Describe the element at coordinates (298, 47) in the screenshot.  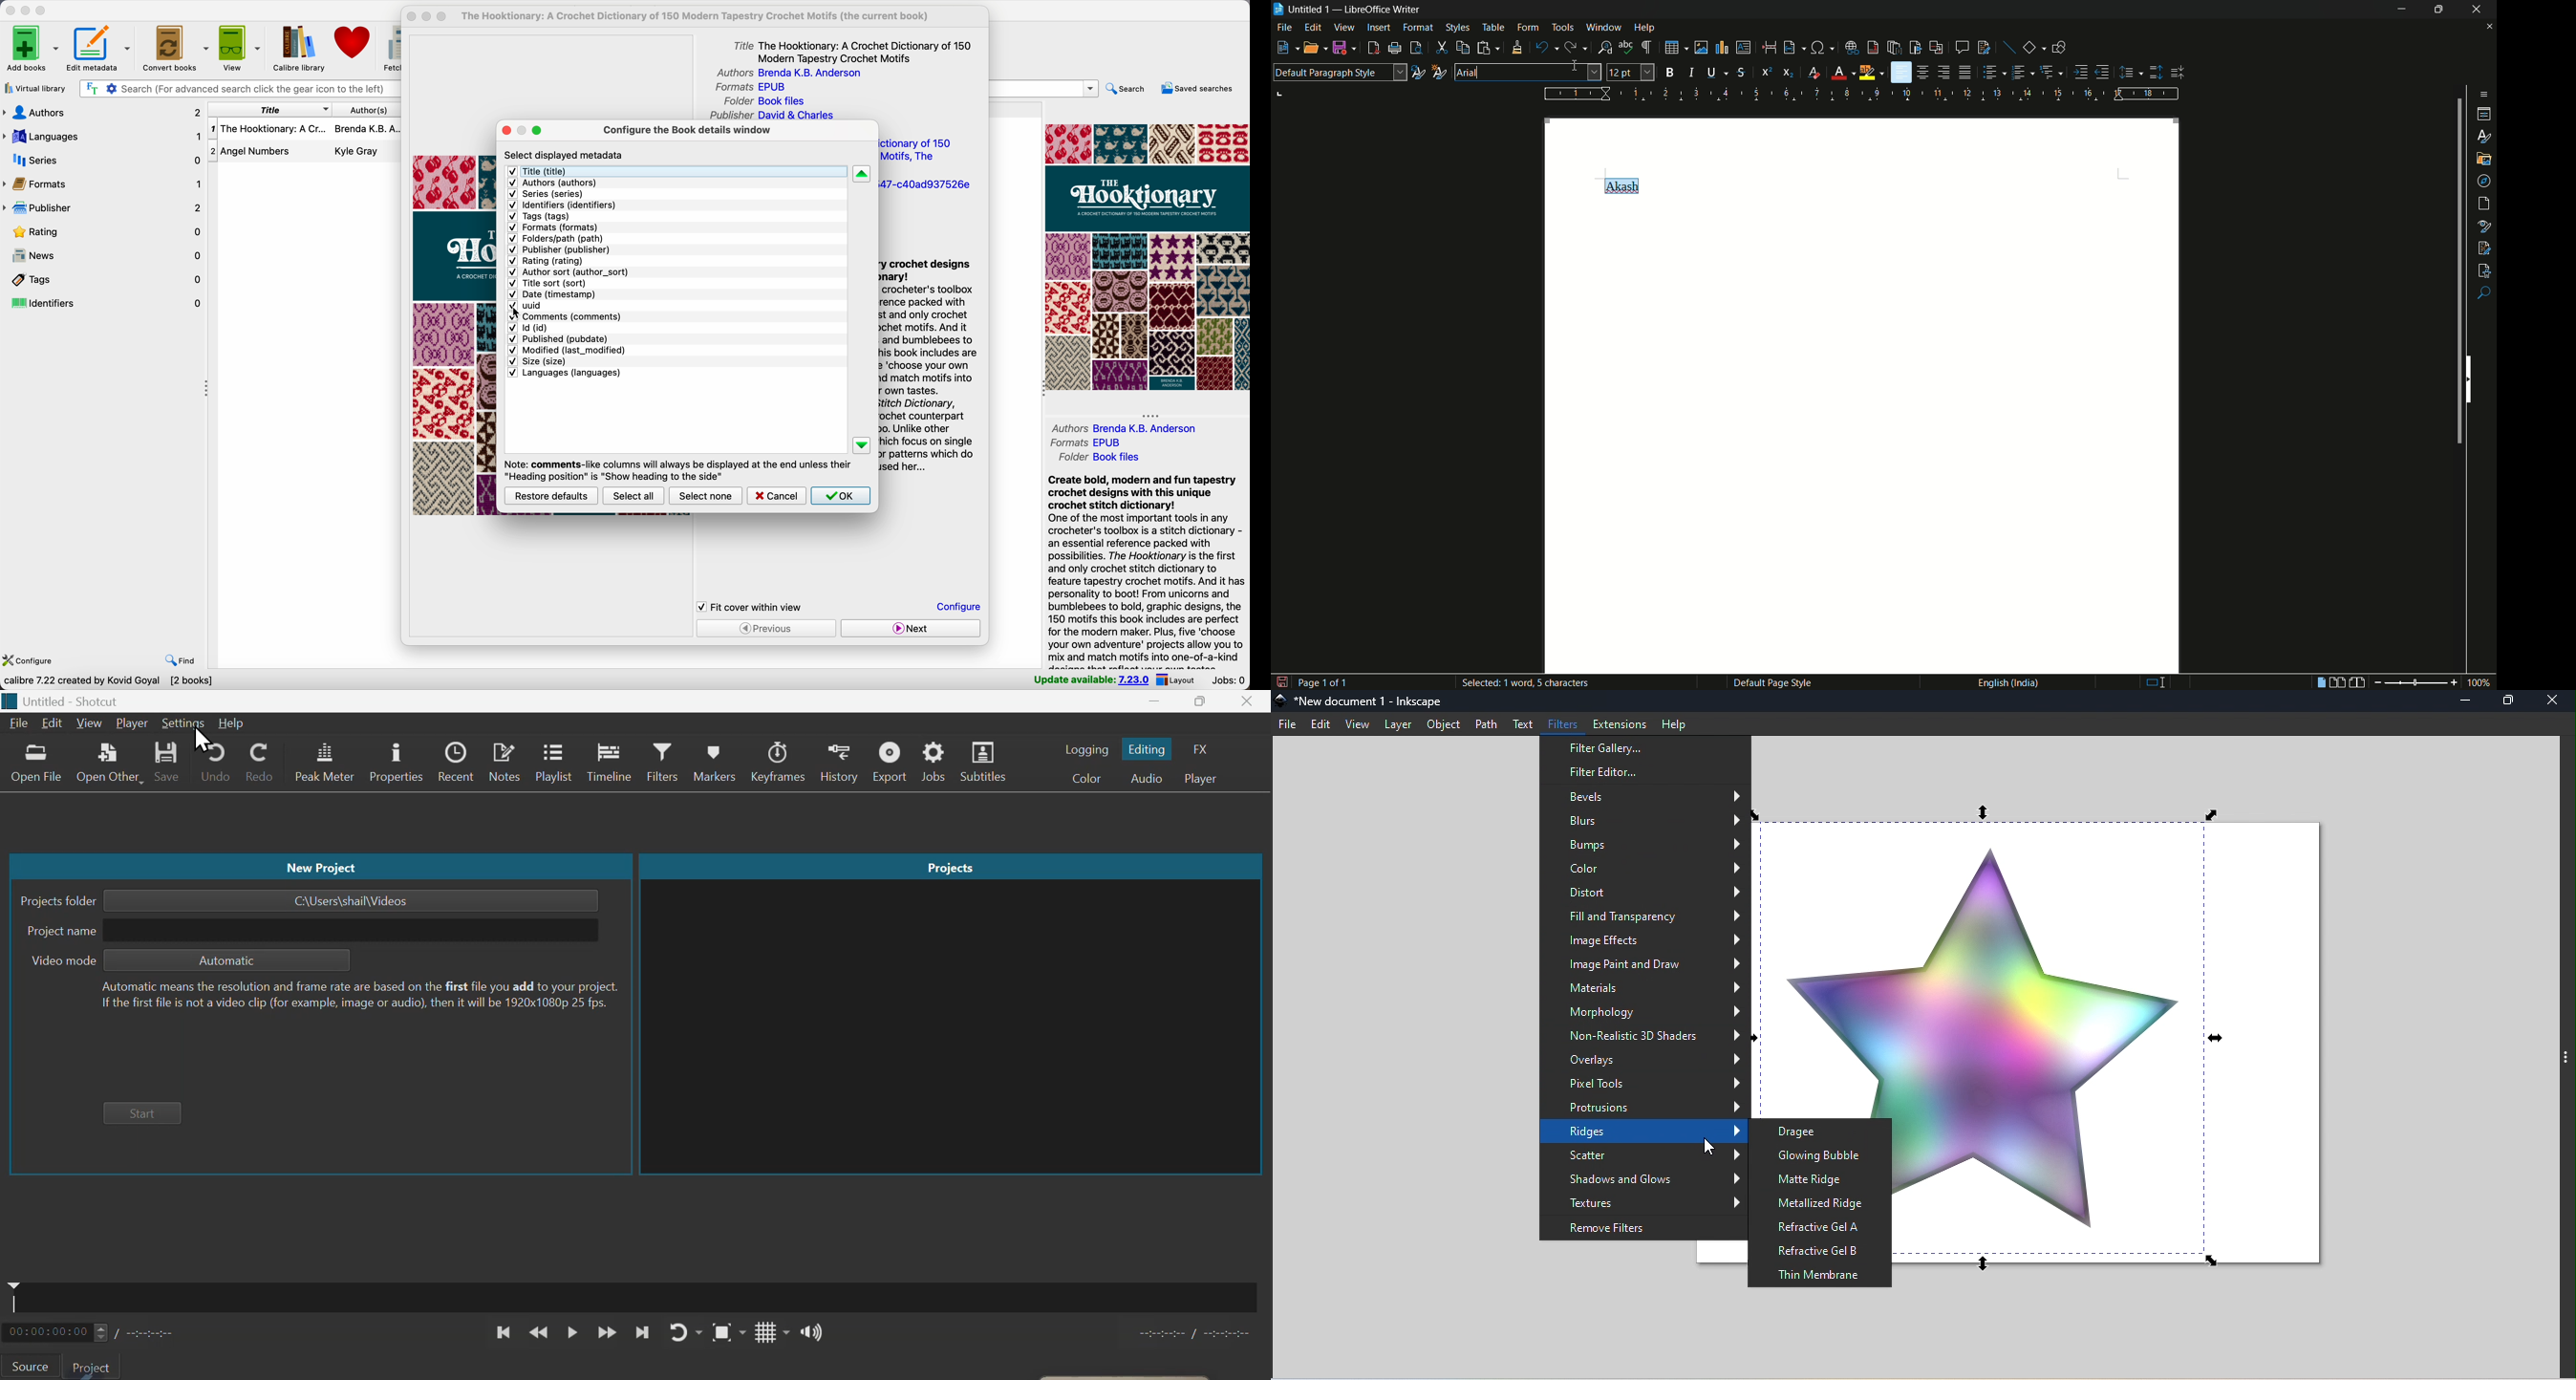
I see `Calibre library` at that location.